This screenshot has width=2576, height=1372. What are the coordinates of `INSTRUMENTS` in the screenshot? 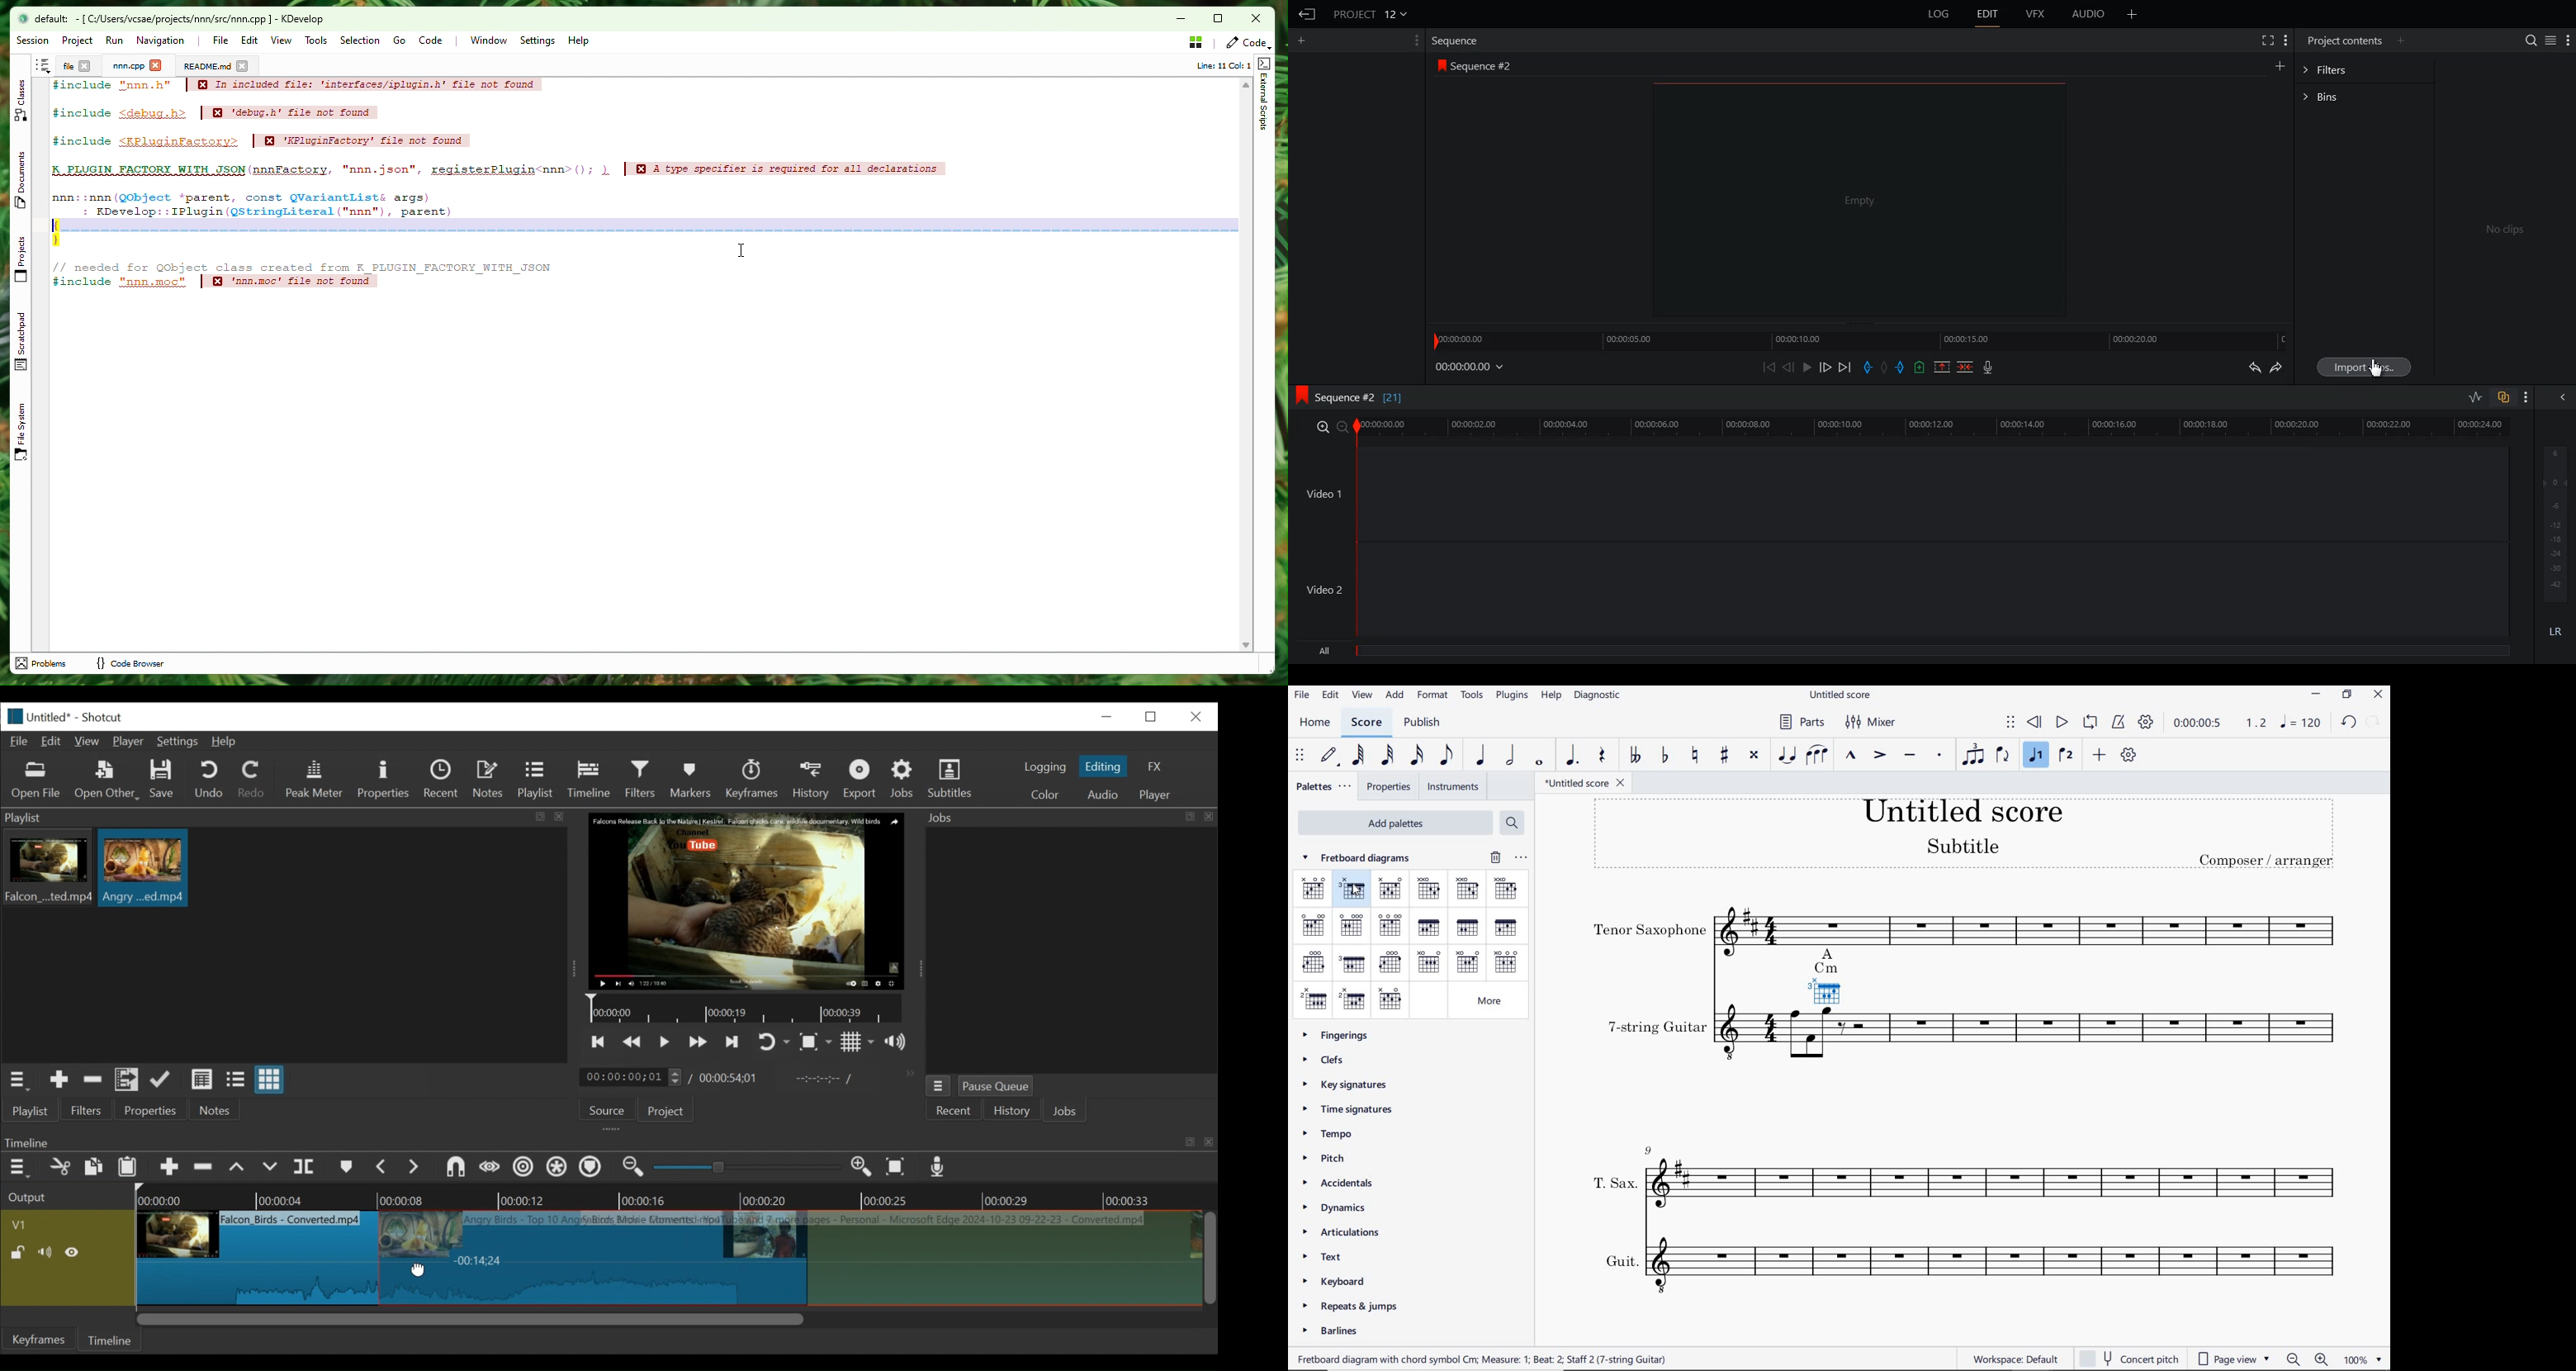 It's located at (1454, 787).